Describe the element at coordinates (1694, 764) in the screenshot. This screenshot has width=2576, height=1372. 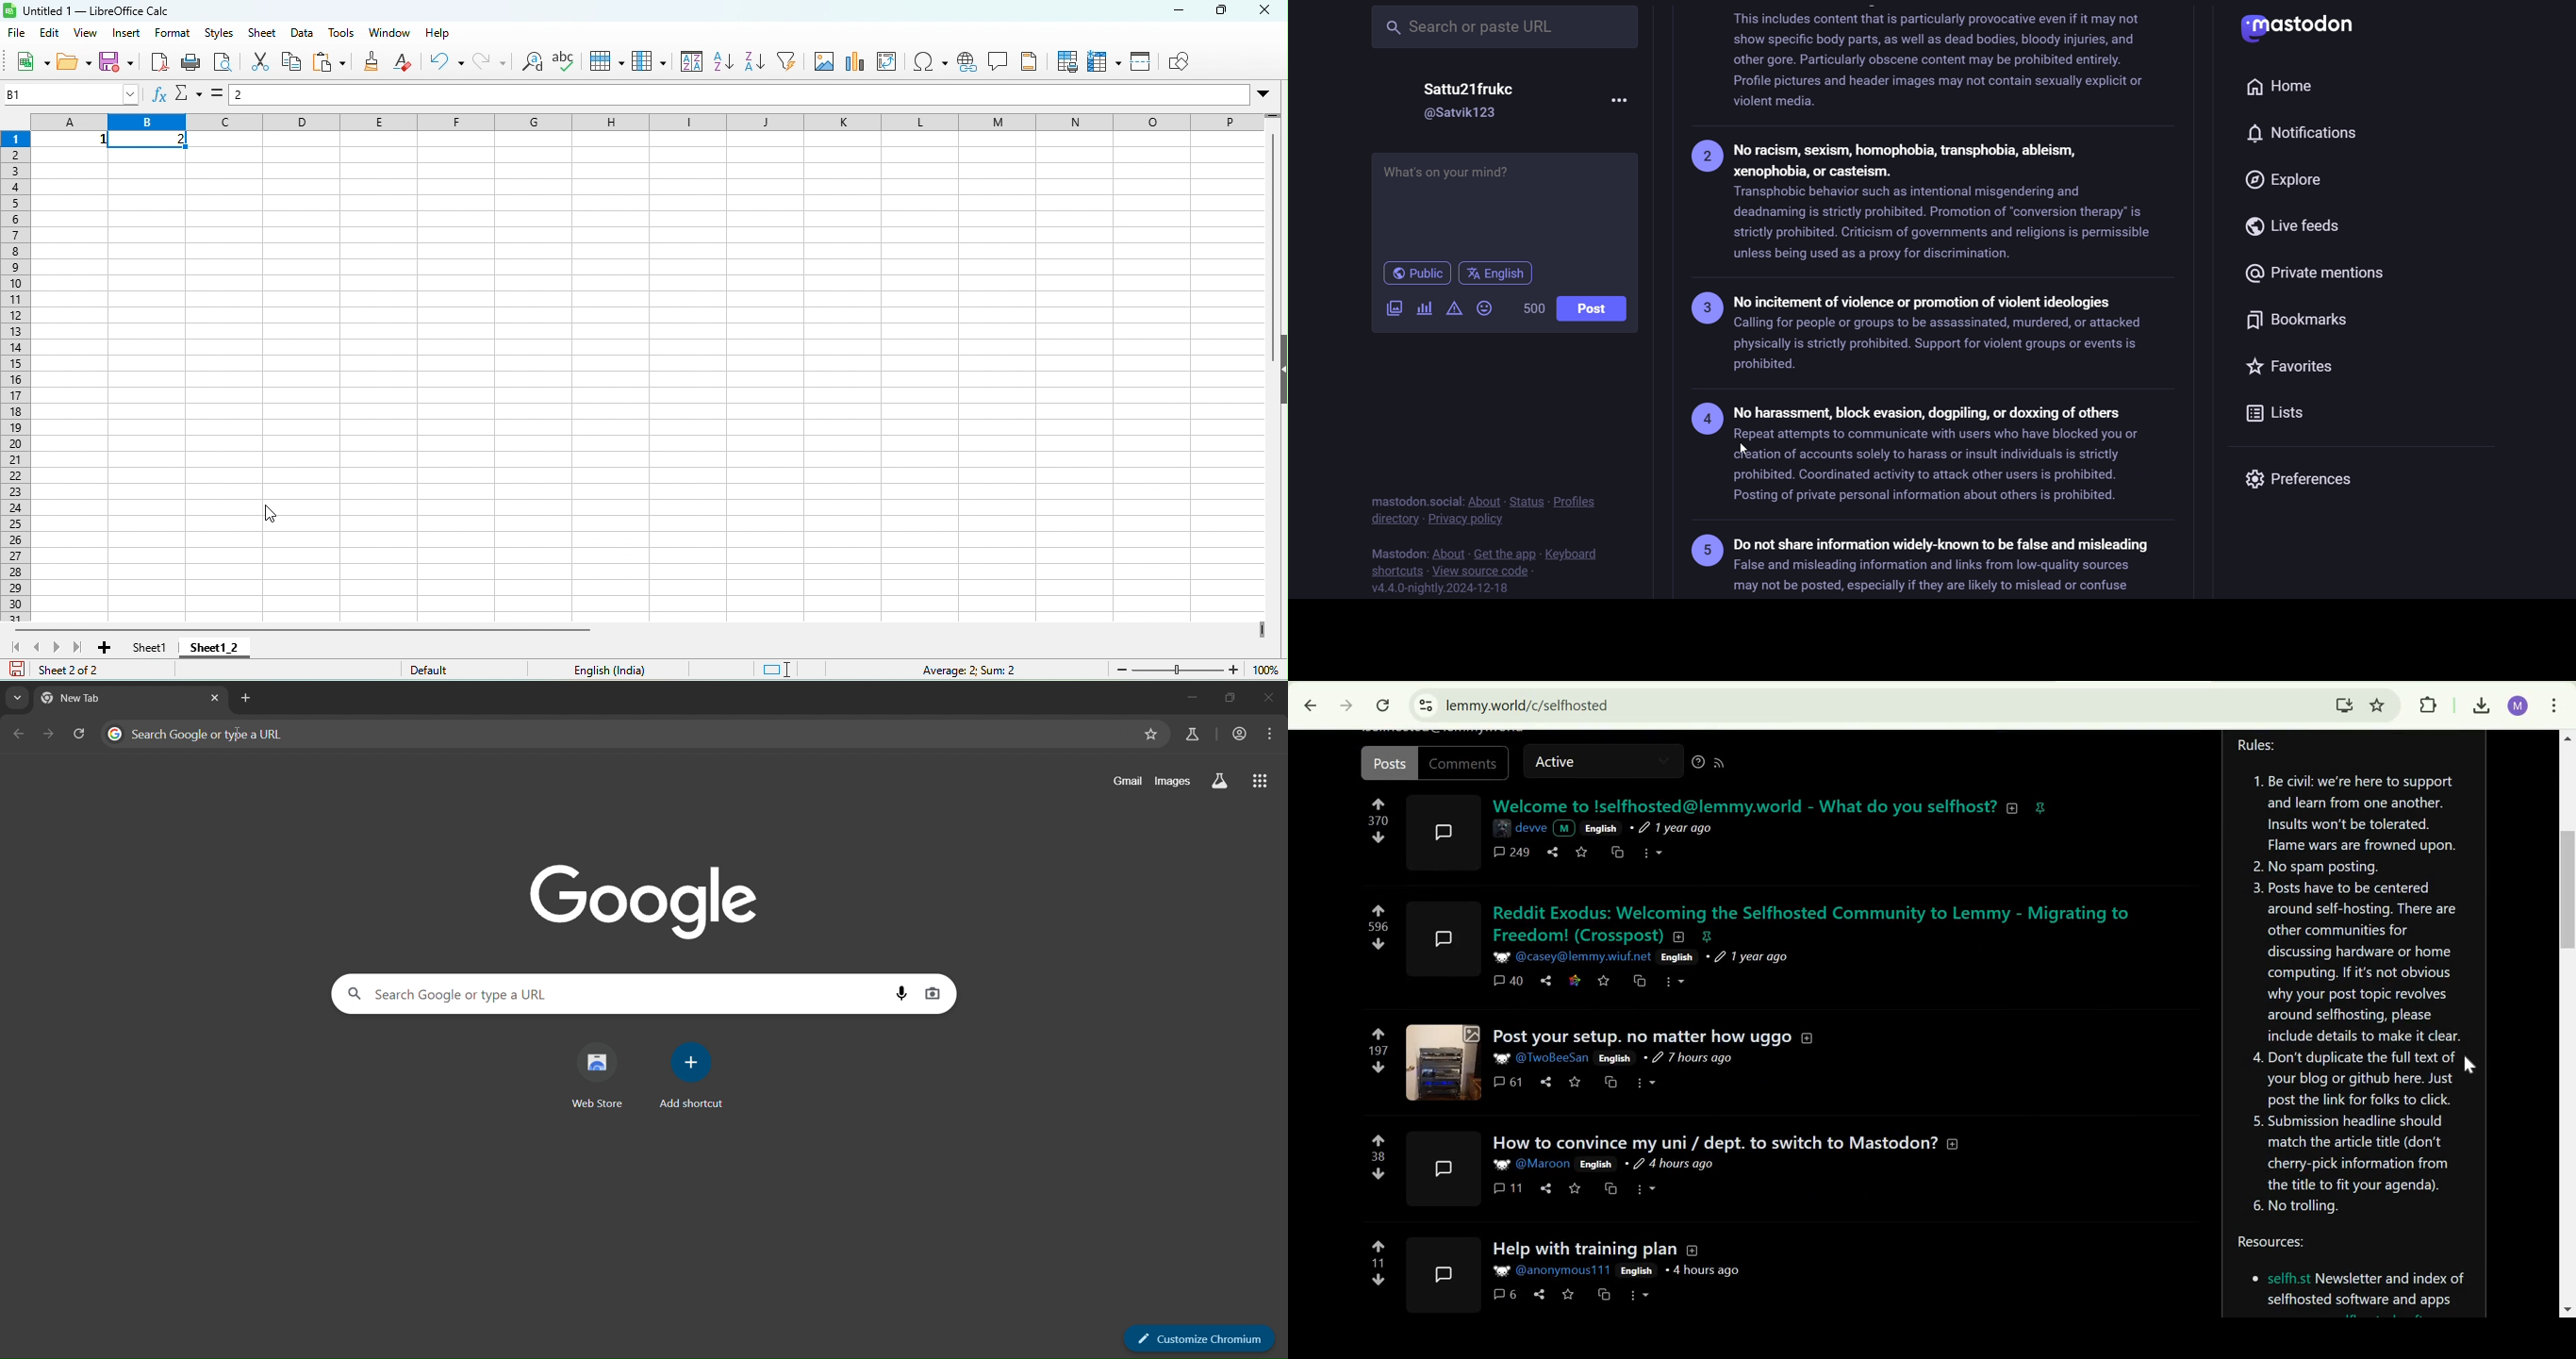
I see `help` at that location.